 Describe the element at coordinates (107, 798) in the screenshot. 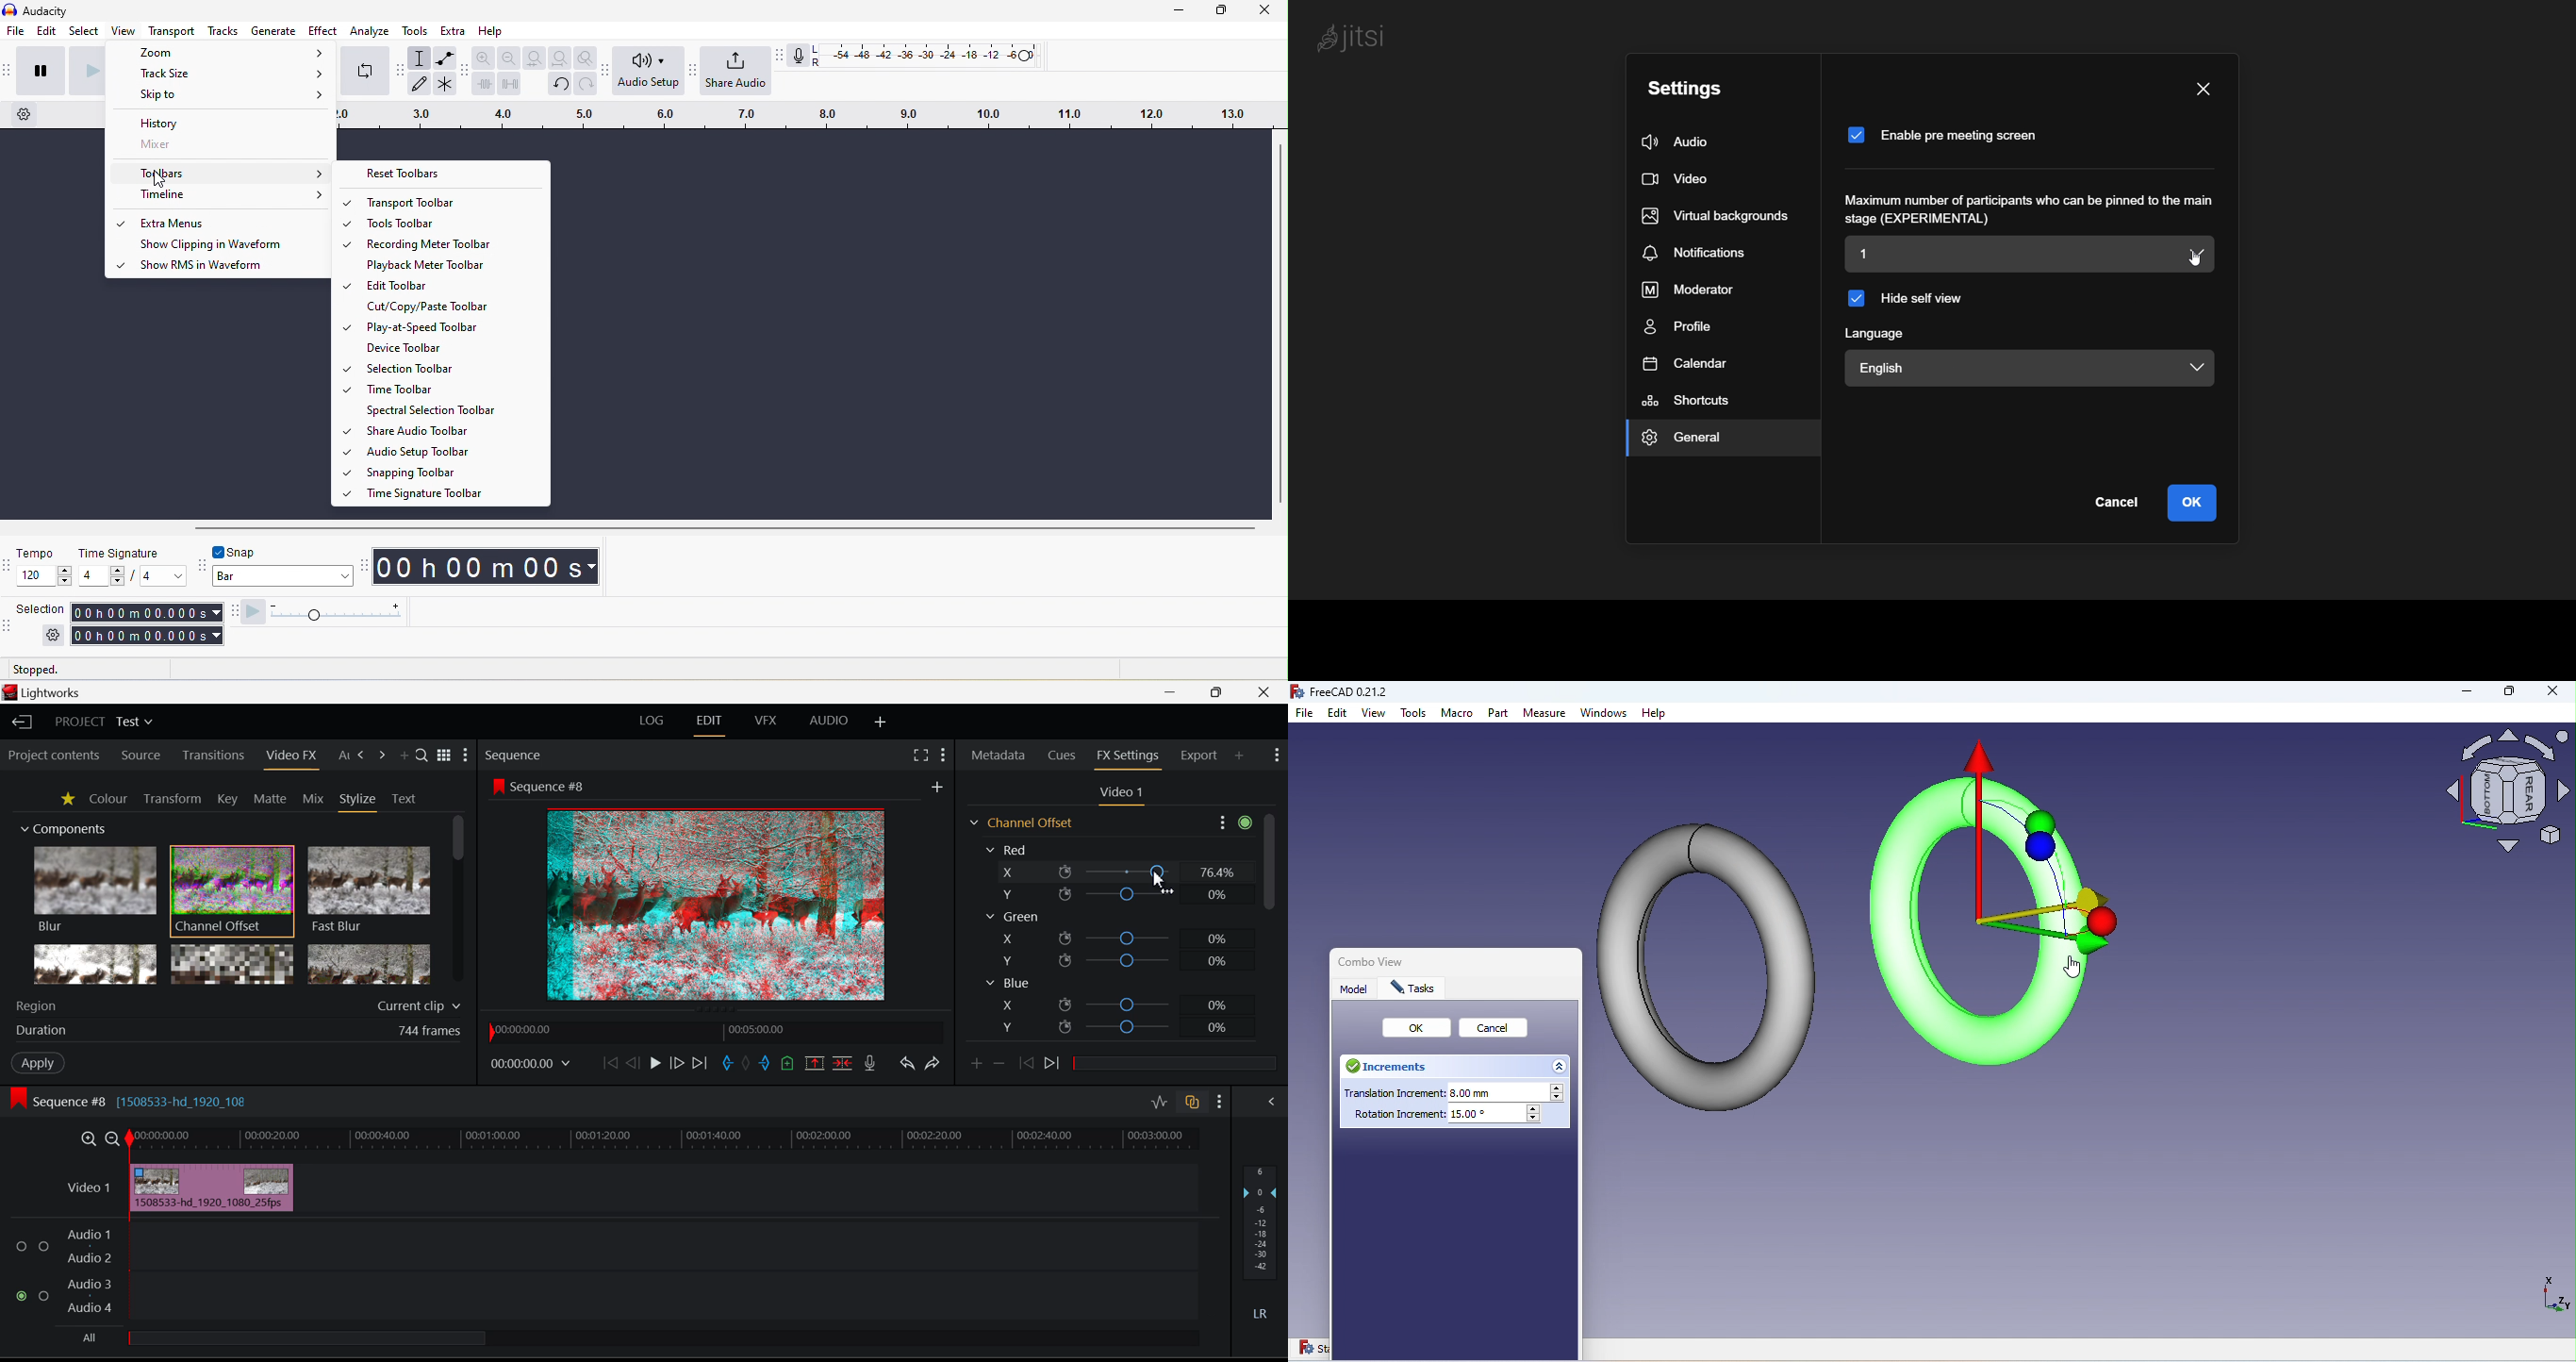

I see `Colour` at that location.